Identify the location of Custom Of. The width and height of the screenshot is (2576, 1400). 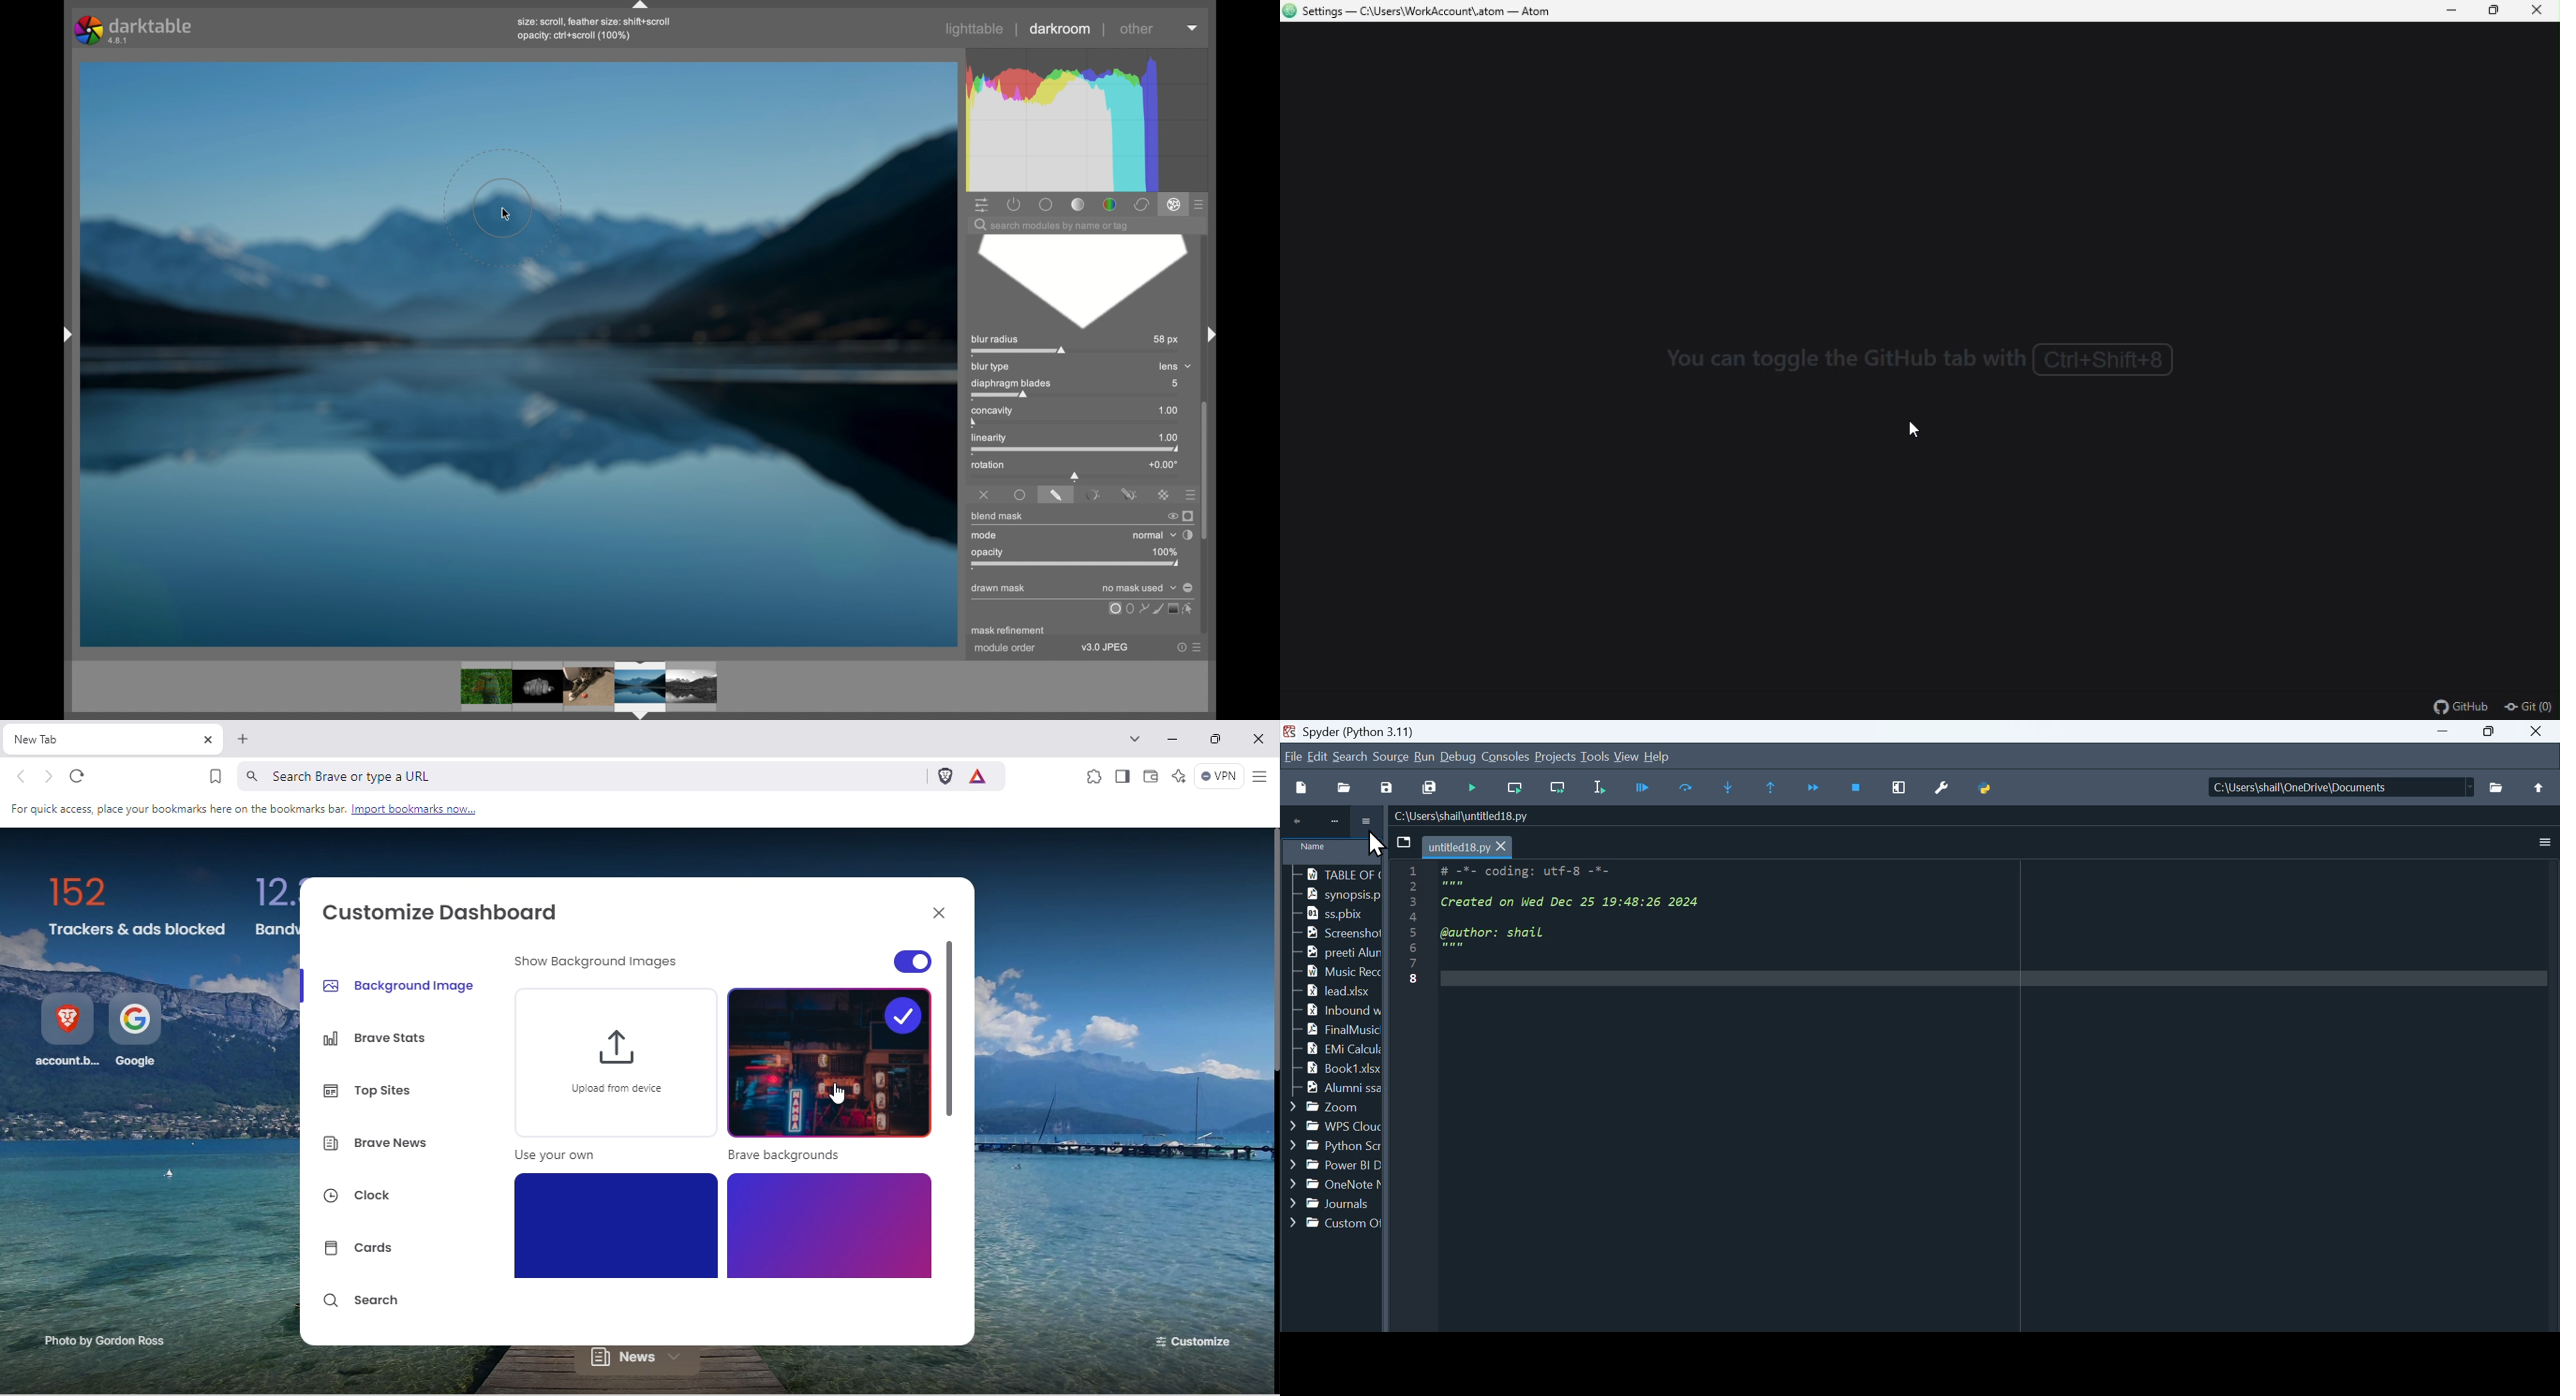
(1333, 1223).